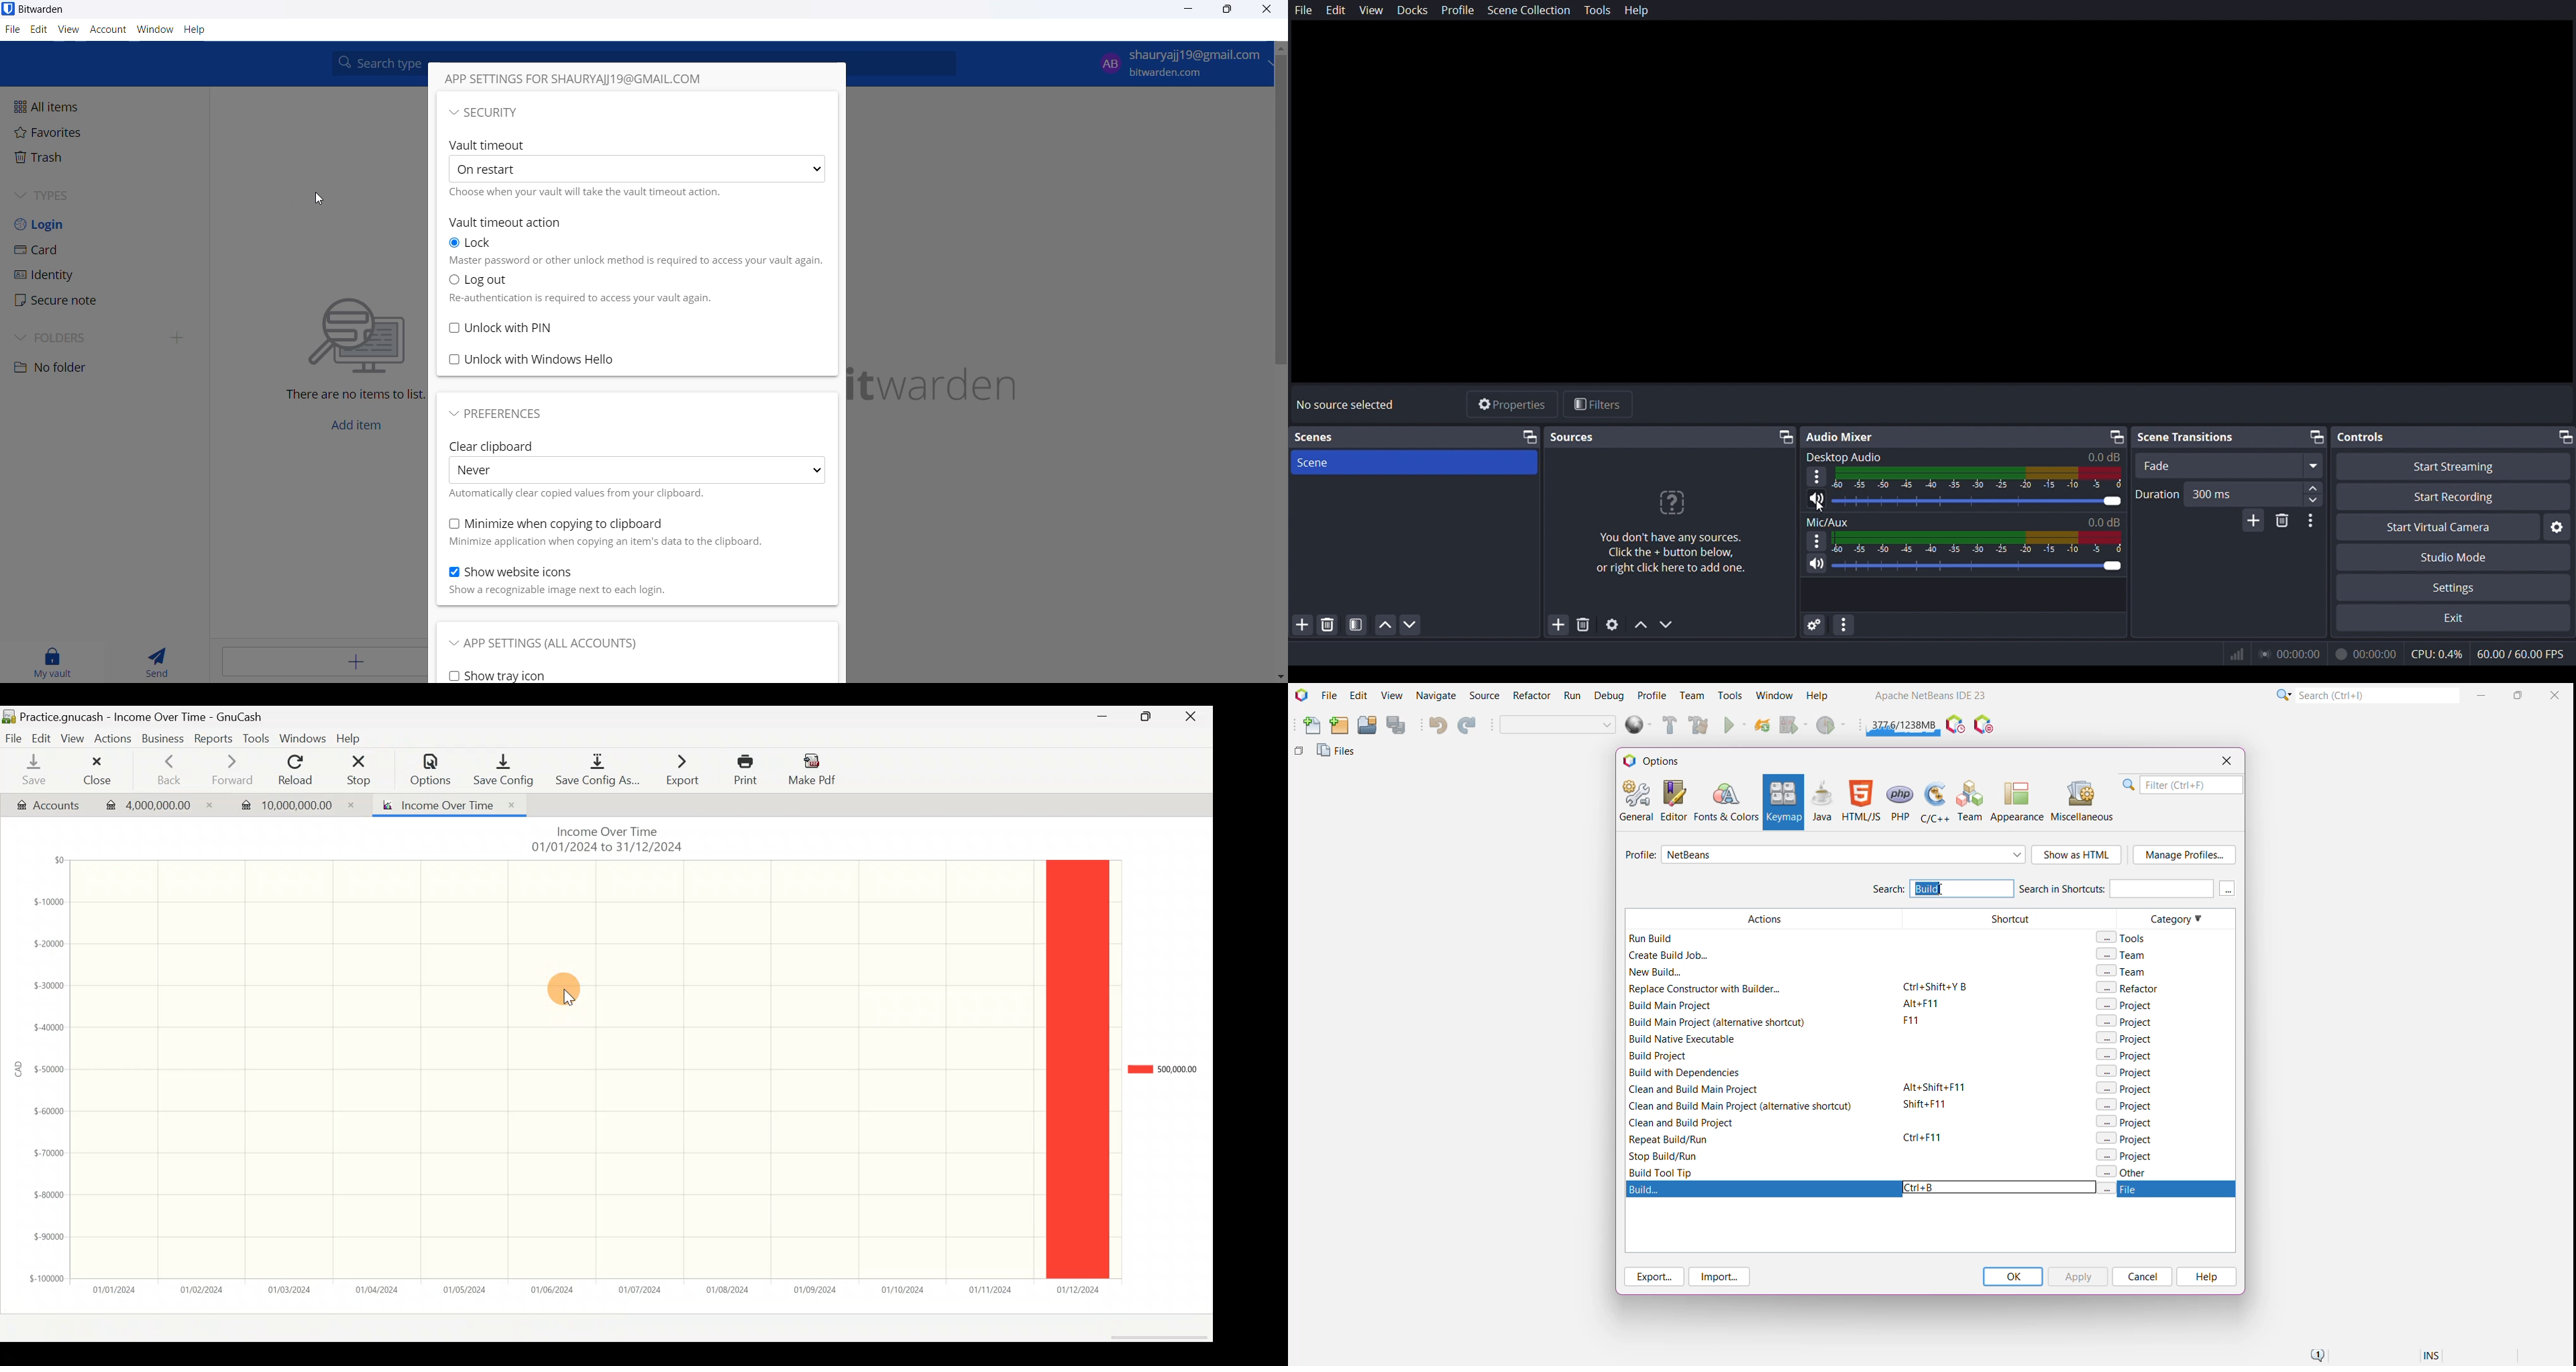 The image size is (2576, 1372). Describe the element at coordinates (1818, 506) in the screenshot. I see `cursor` at that location.